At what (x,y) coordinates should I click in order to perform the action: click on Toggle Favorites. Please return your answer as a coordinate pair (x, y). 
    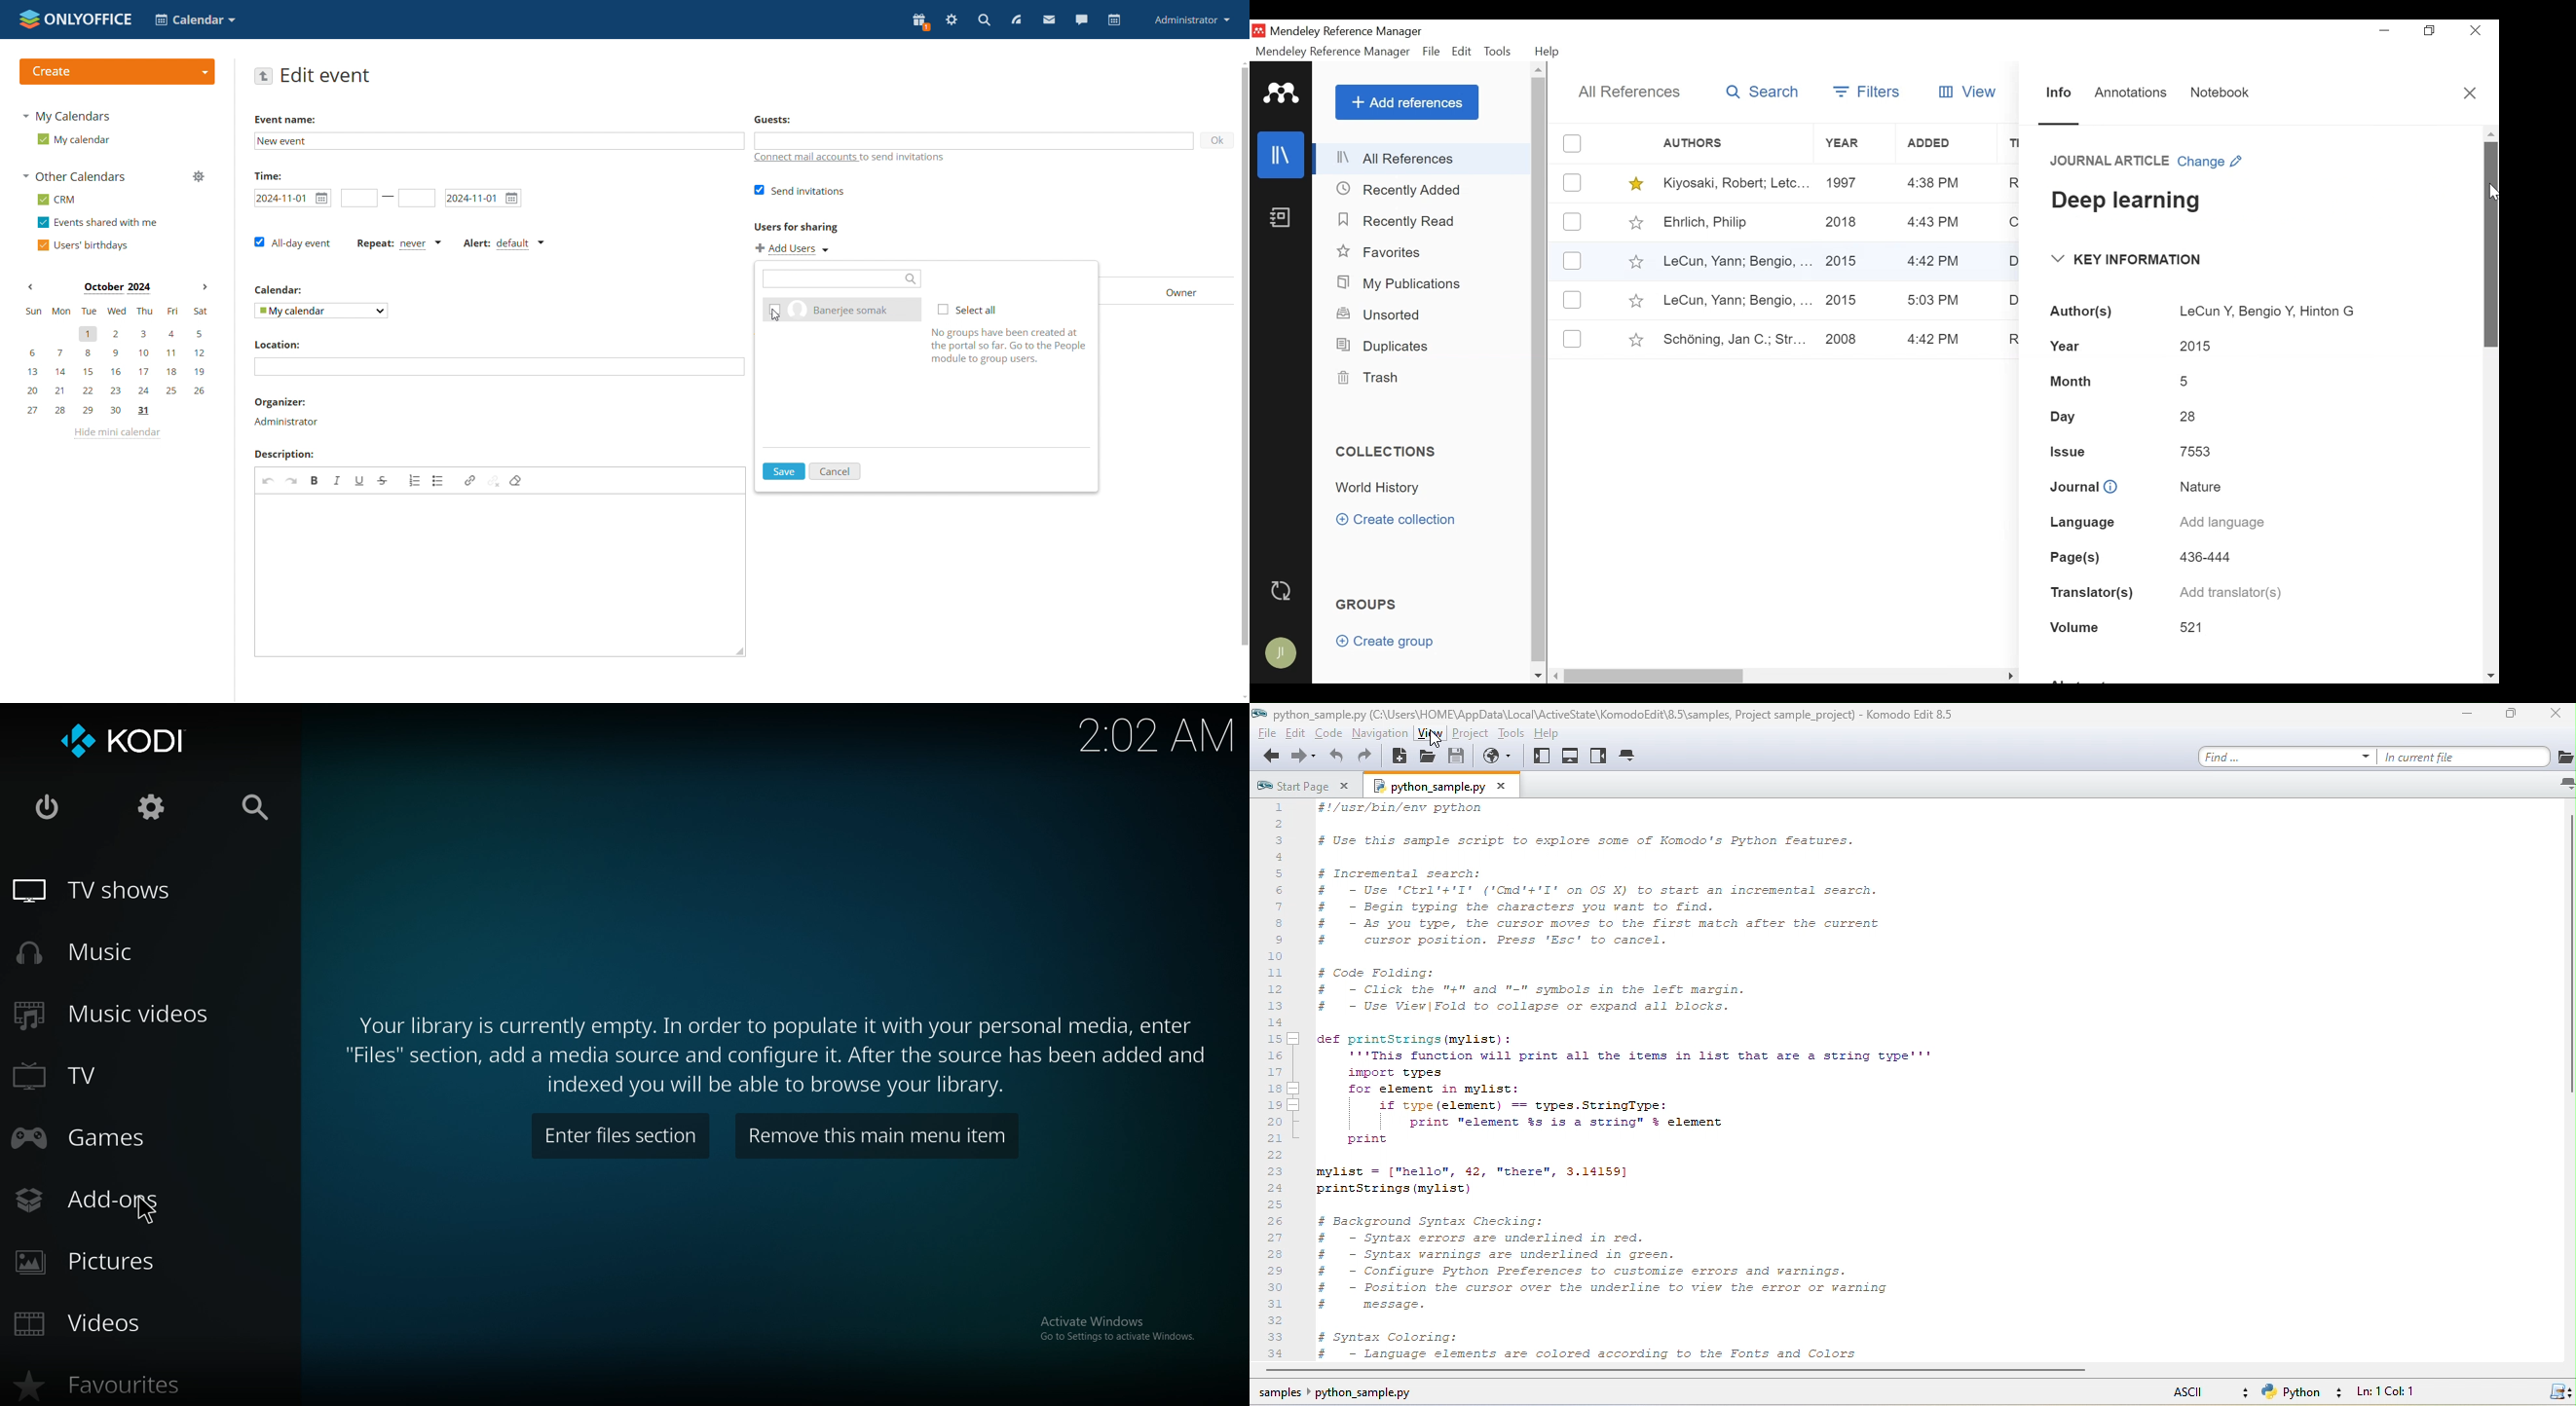
    Looking at the image, I should click on (1636, 340).